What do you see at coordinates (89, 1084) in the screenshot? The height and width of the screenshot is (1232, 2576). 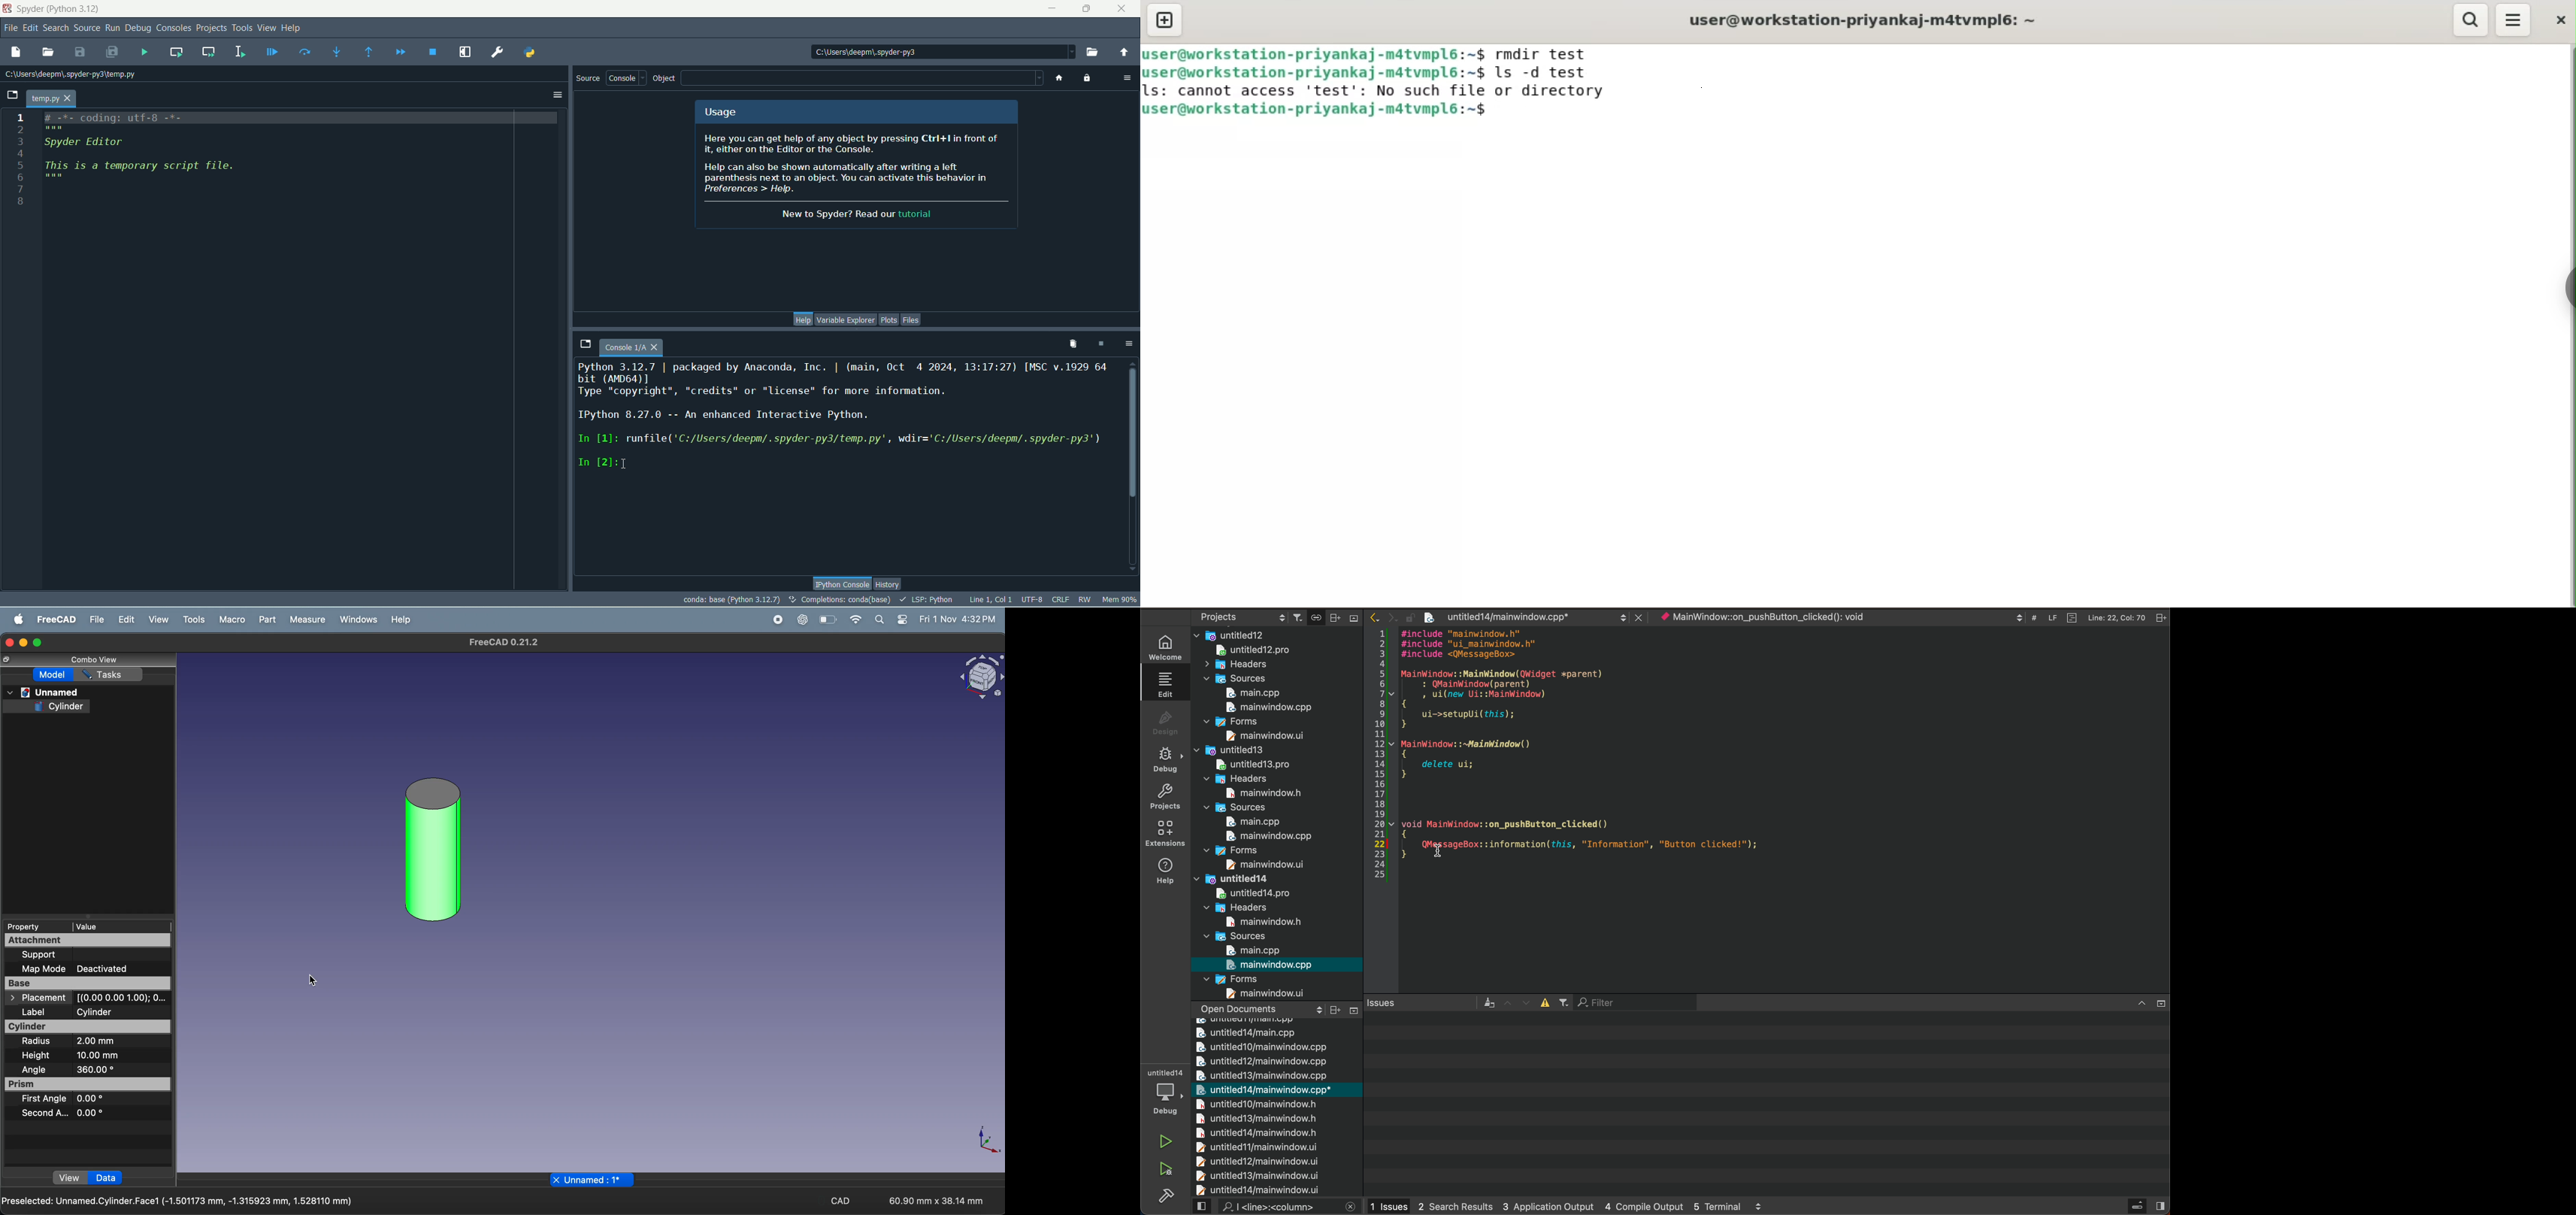 I see `prism` at bounding box center [89, 1084].